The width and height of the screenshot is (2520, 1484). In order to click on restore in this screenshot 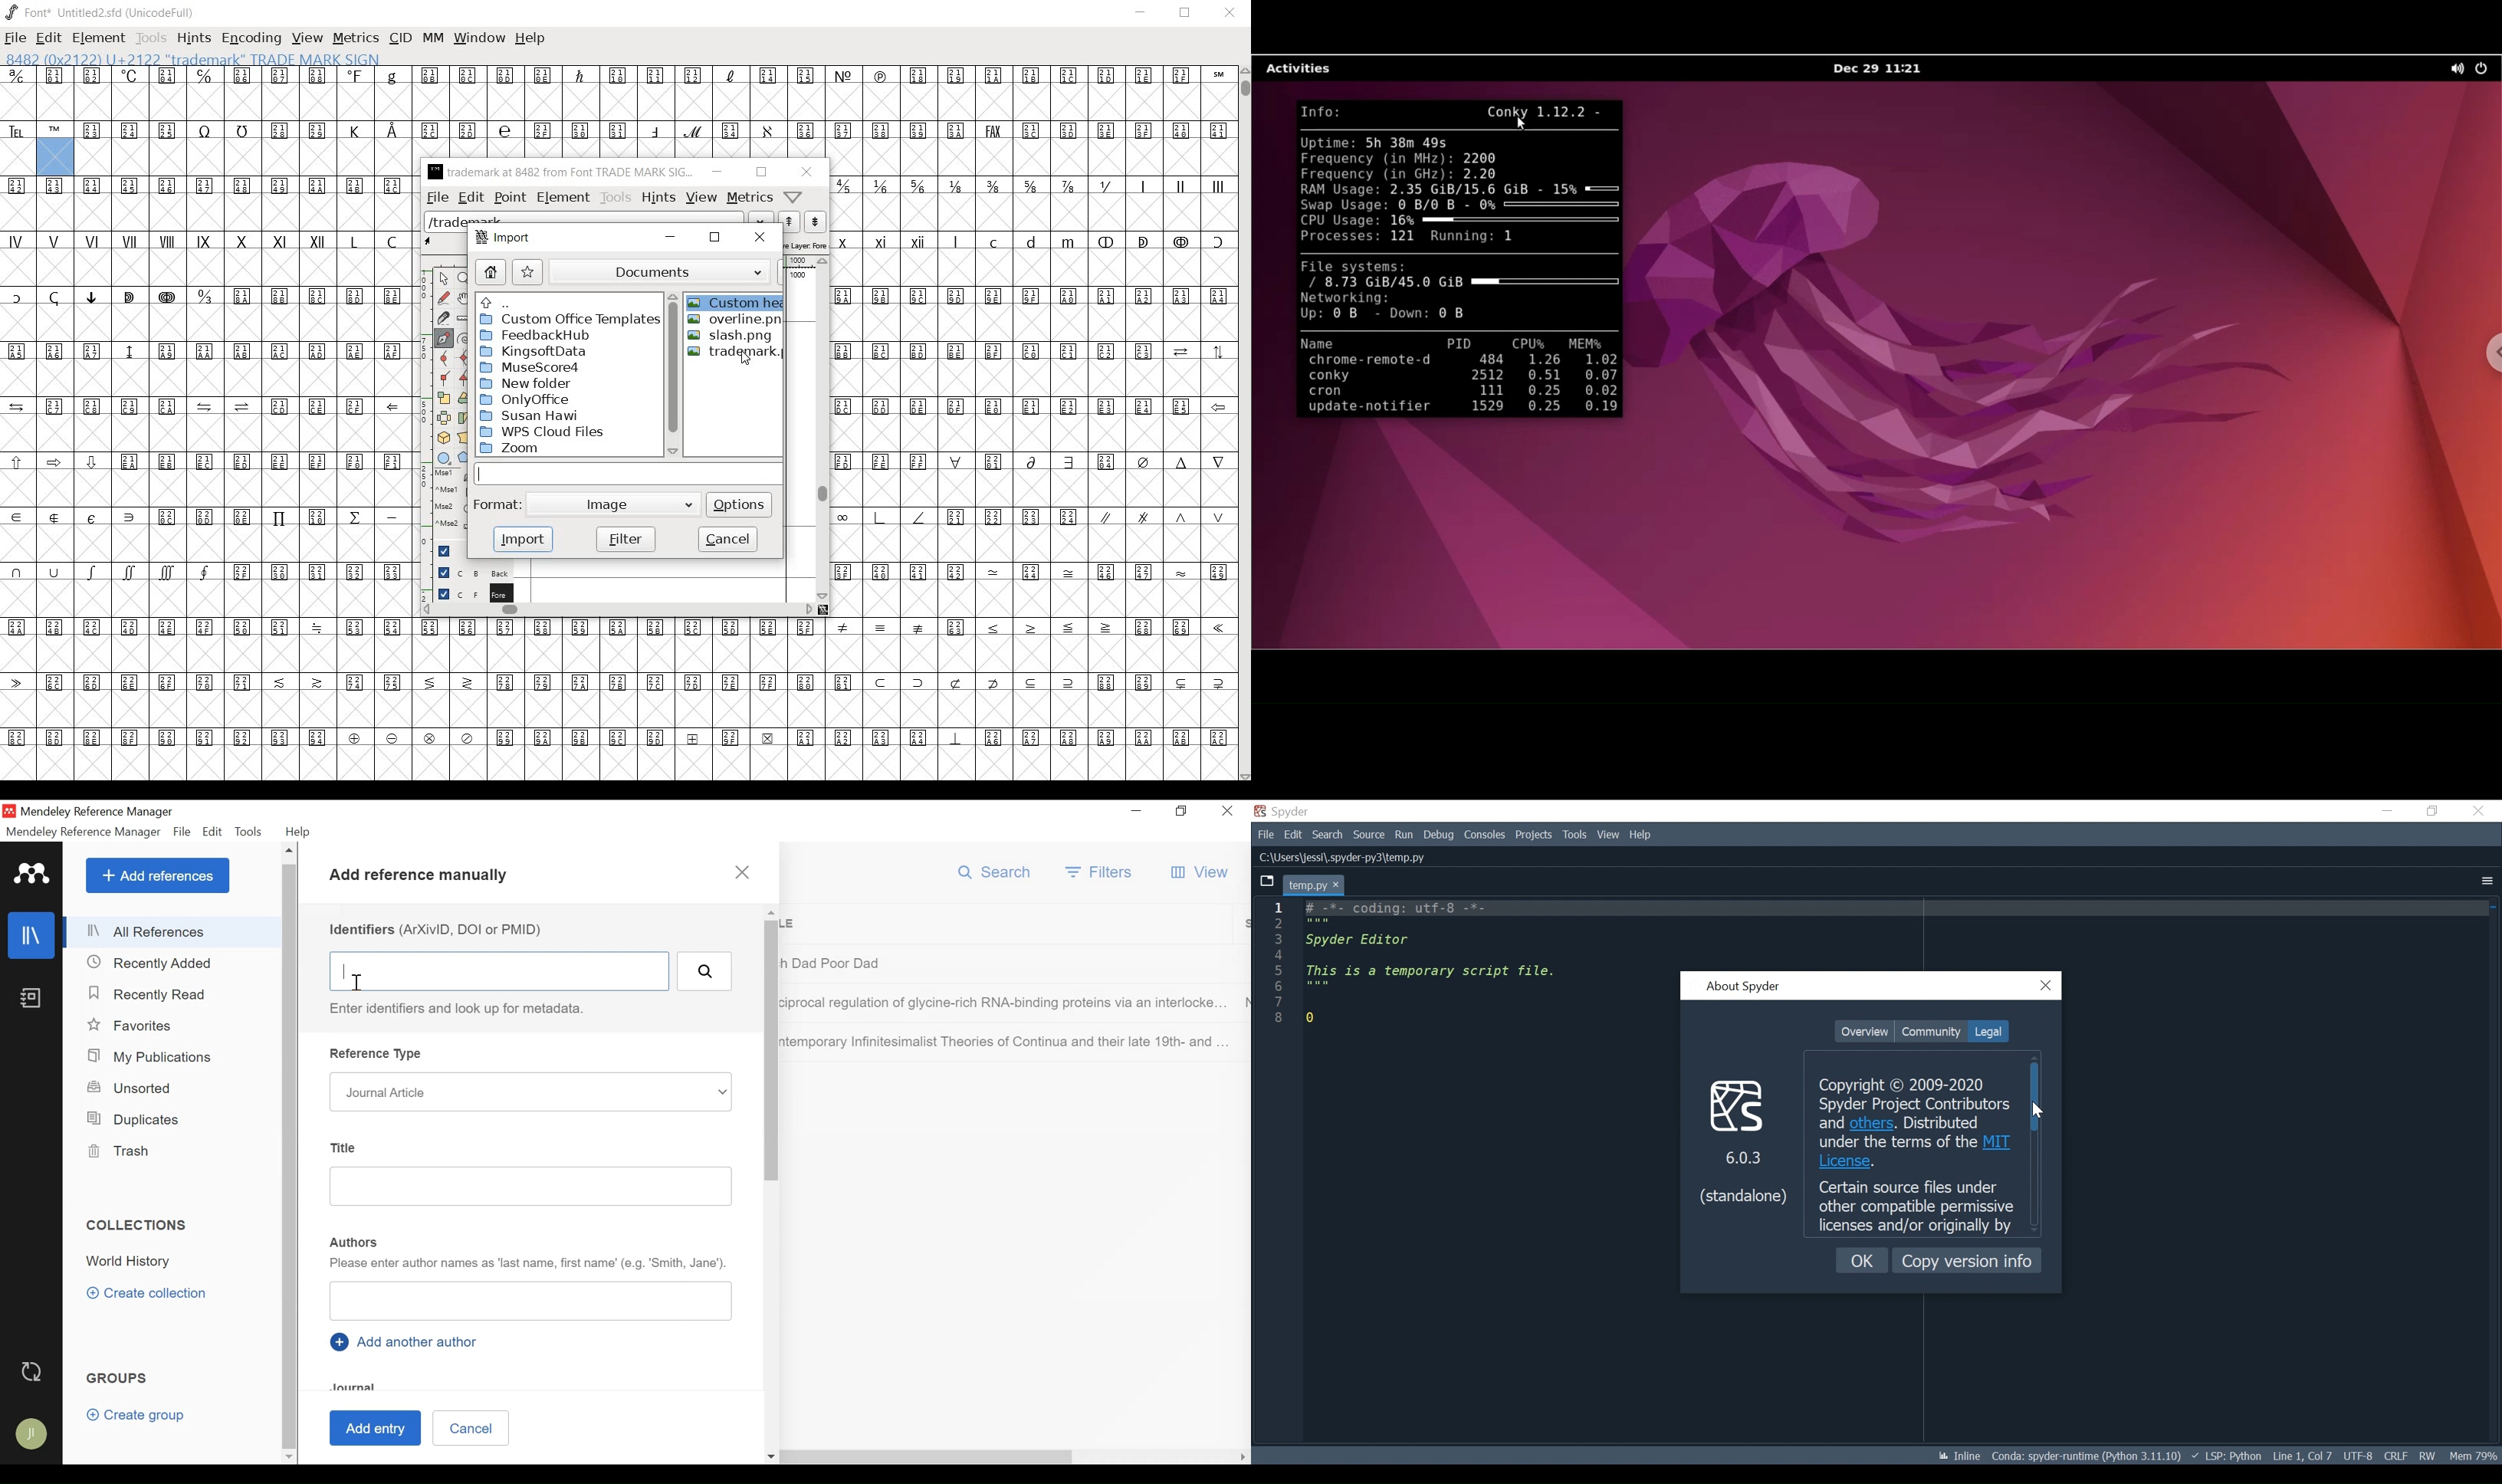, I will do `click(762, 172)`.